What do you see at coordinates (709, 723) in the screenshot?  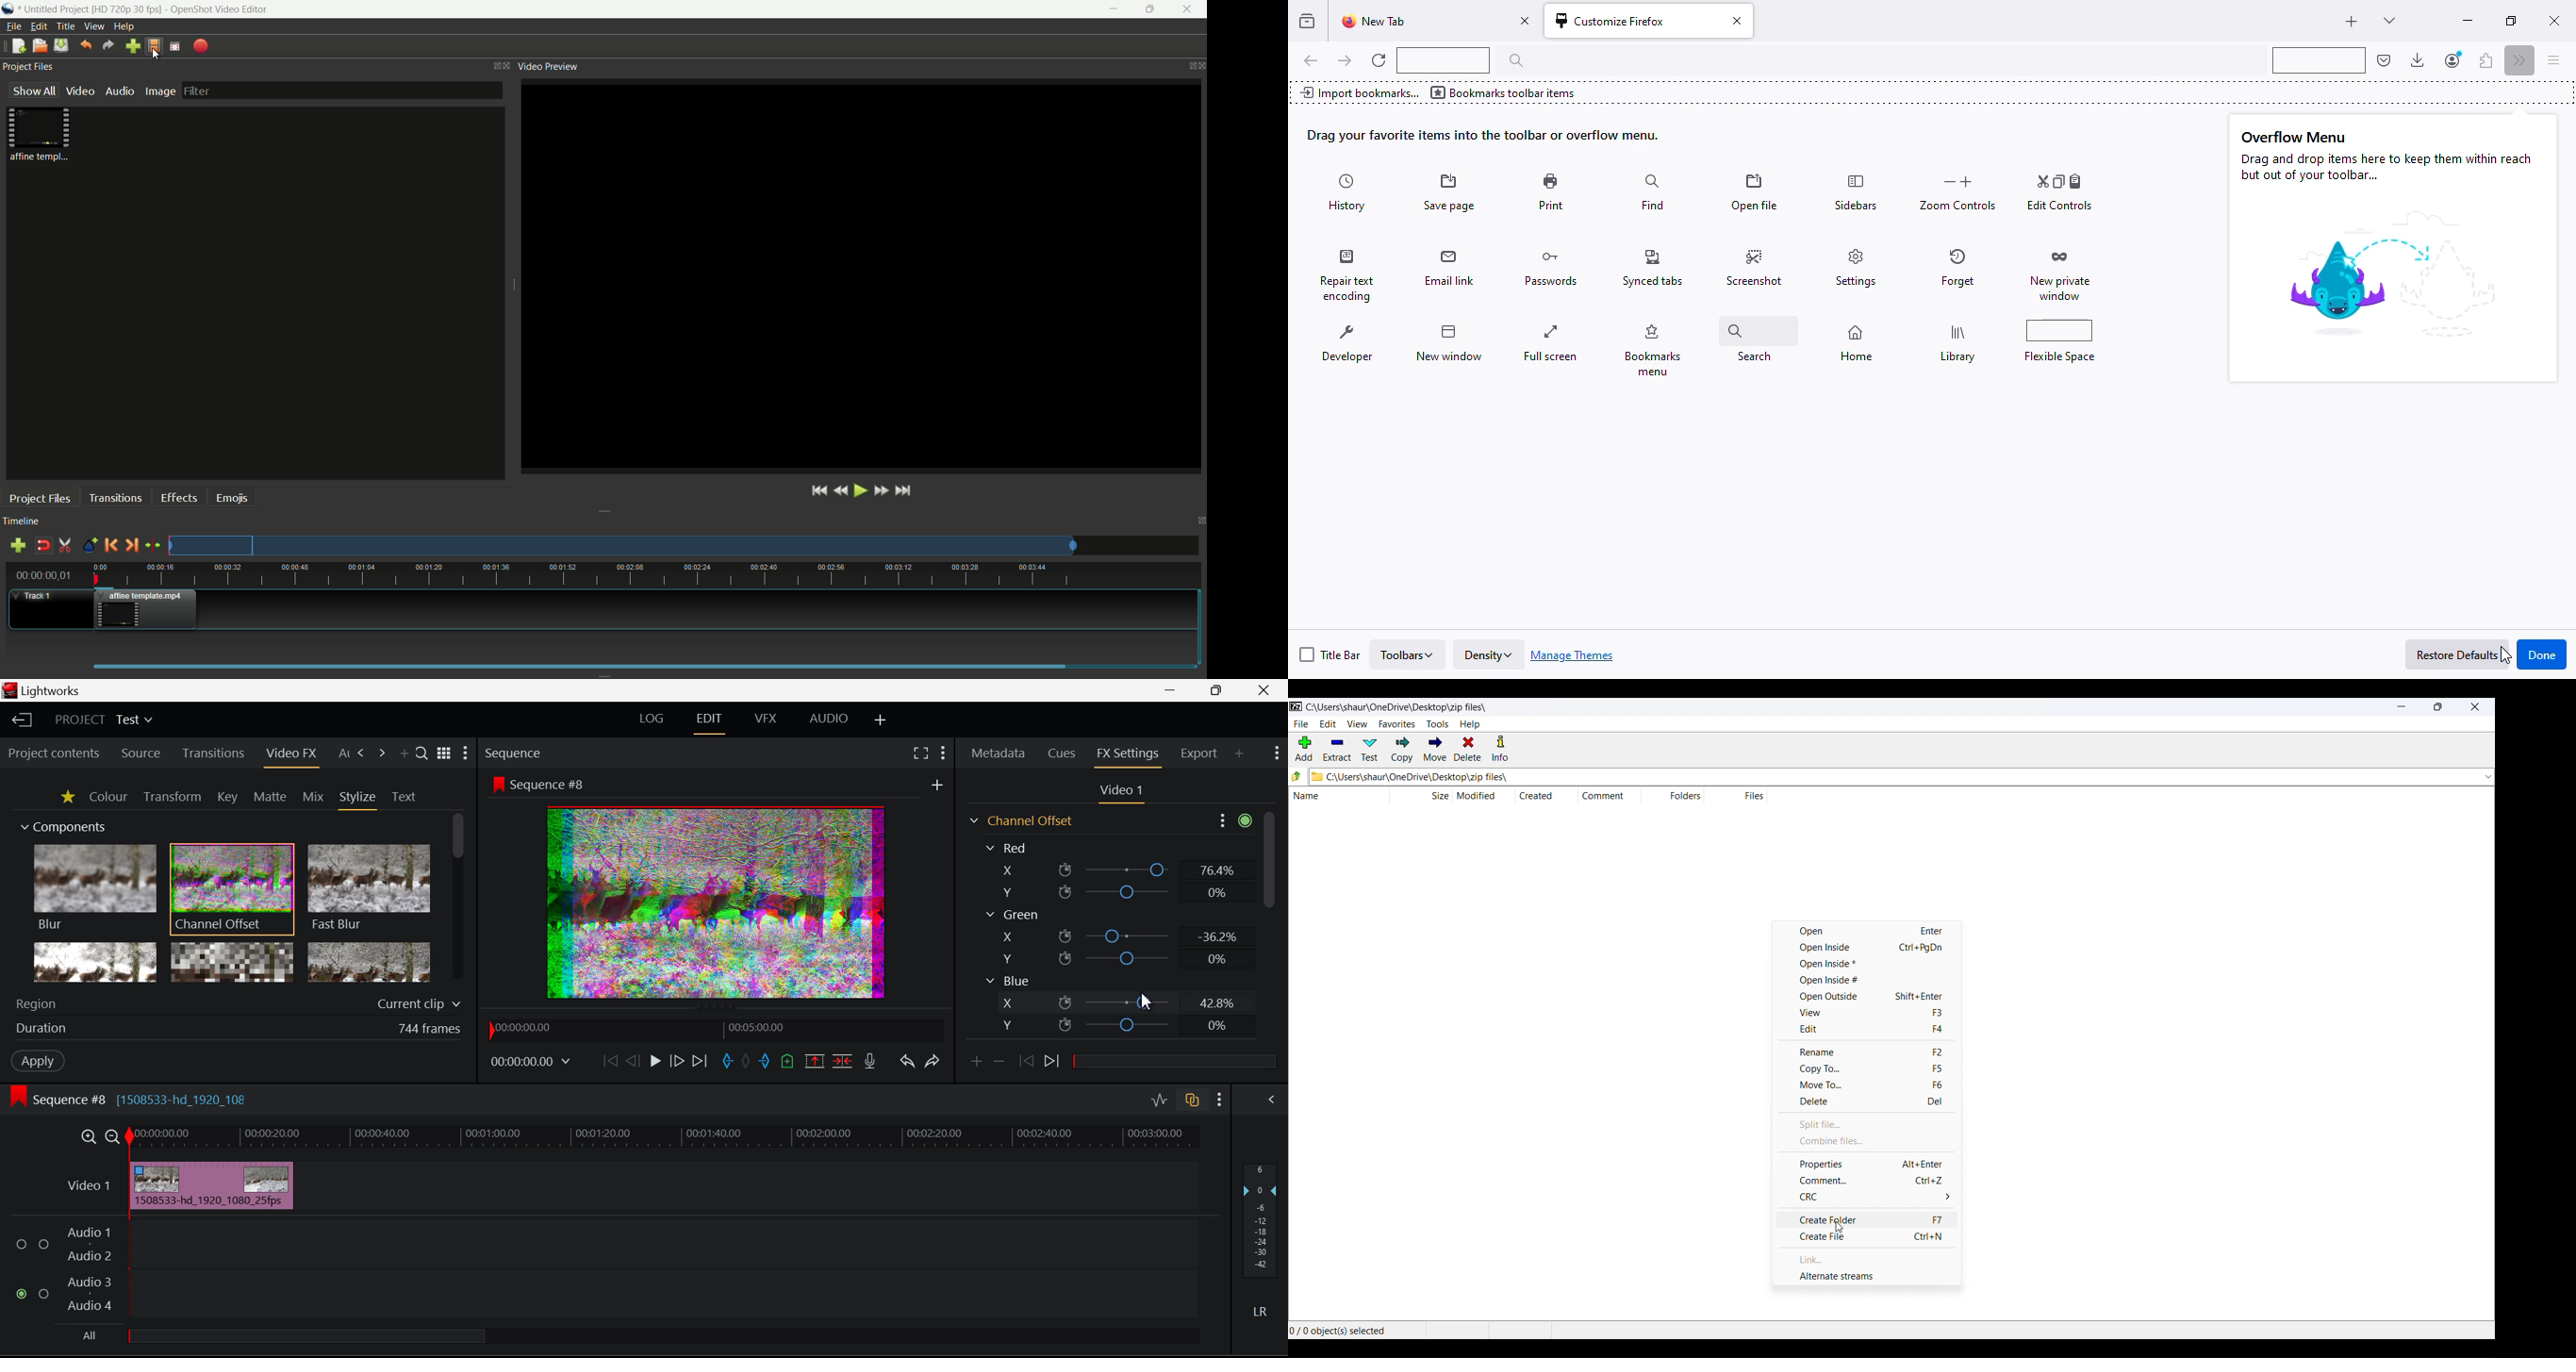 I see `Edit Layout Open` at bounding box center [709, 723].